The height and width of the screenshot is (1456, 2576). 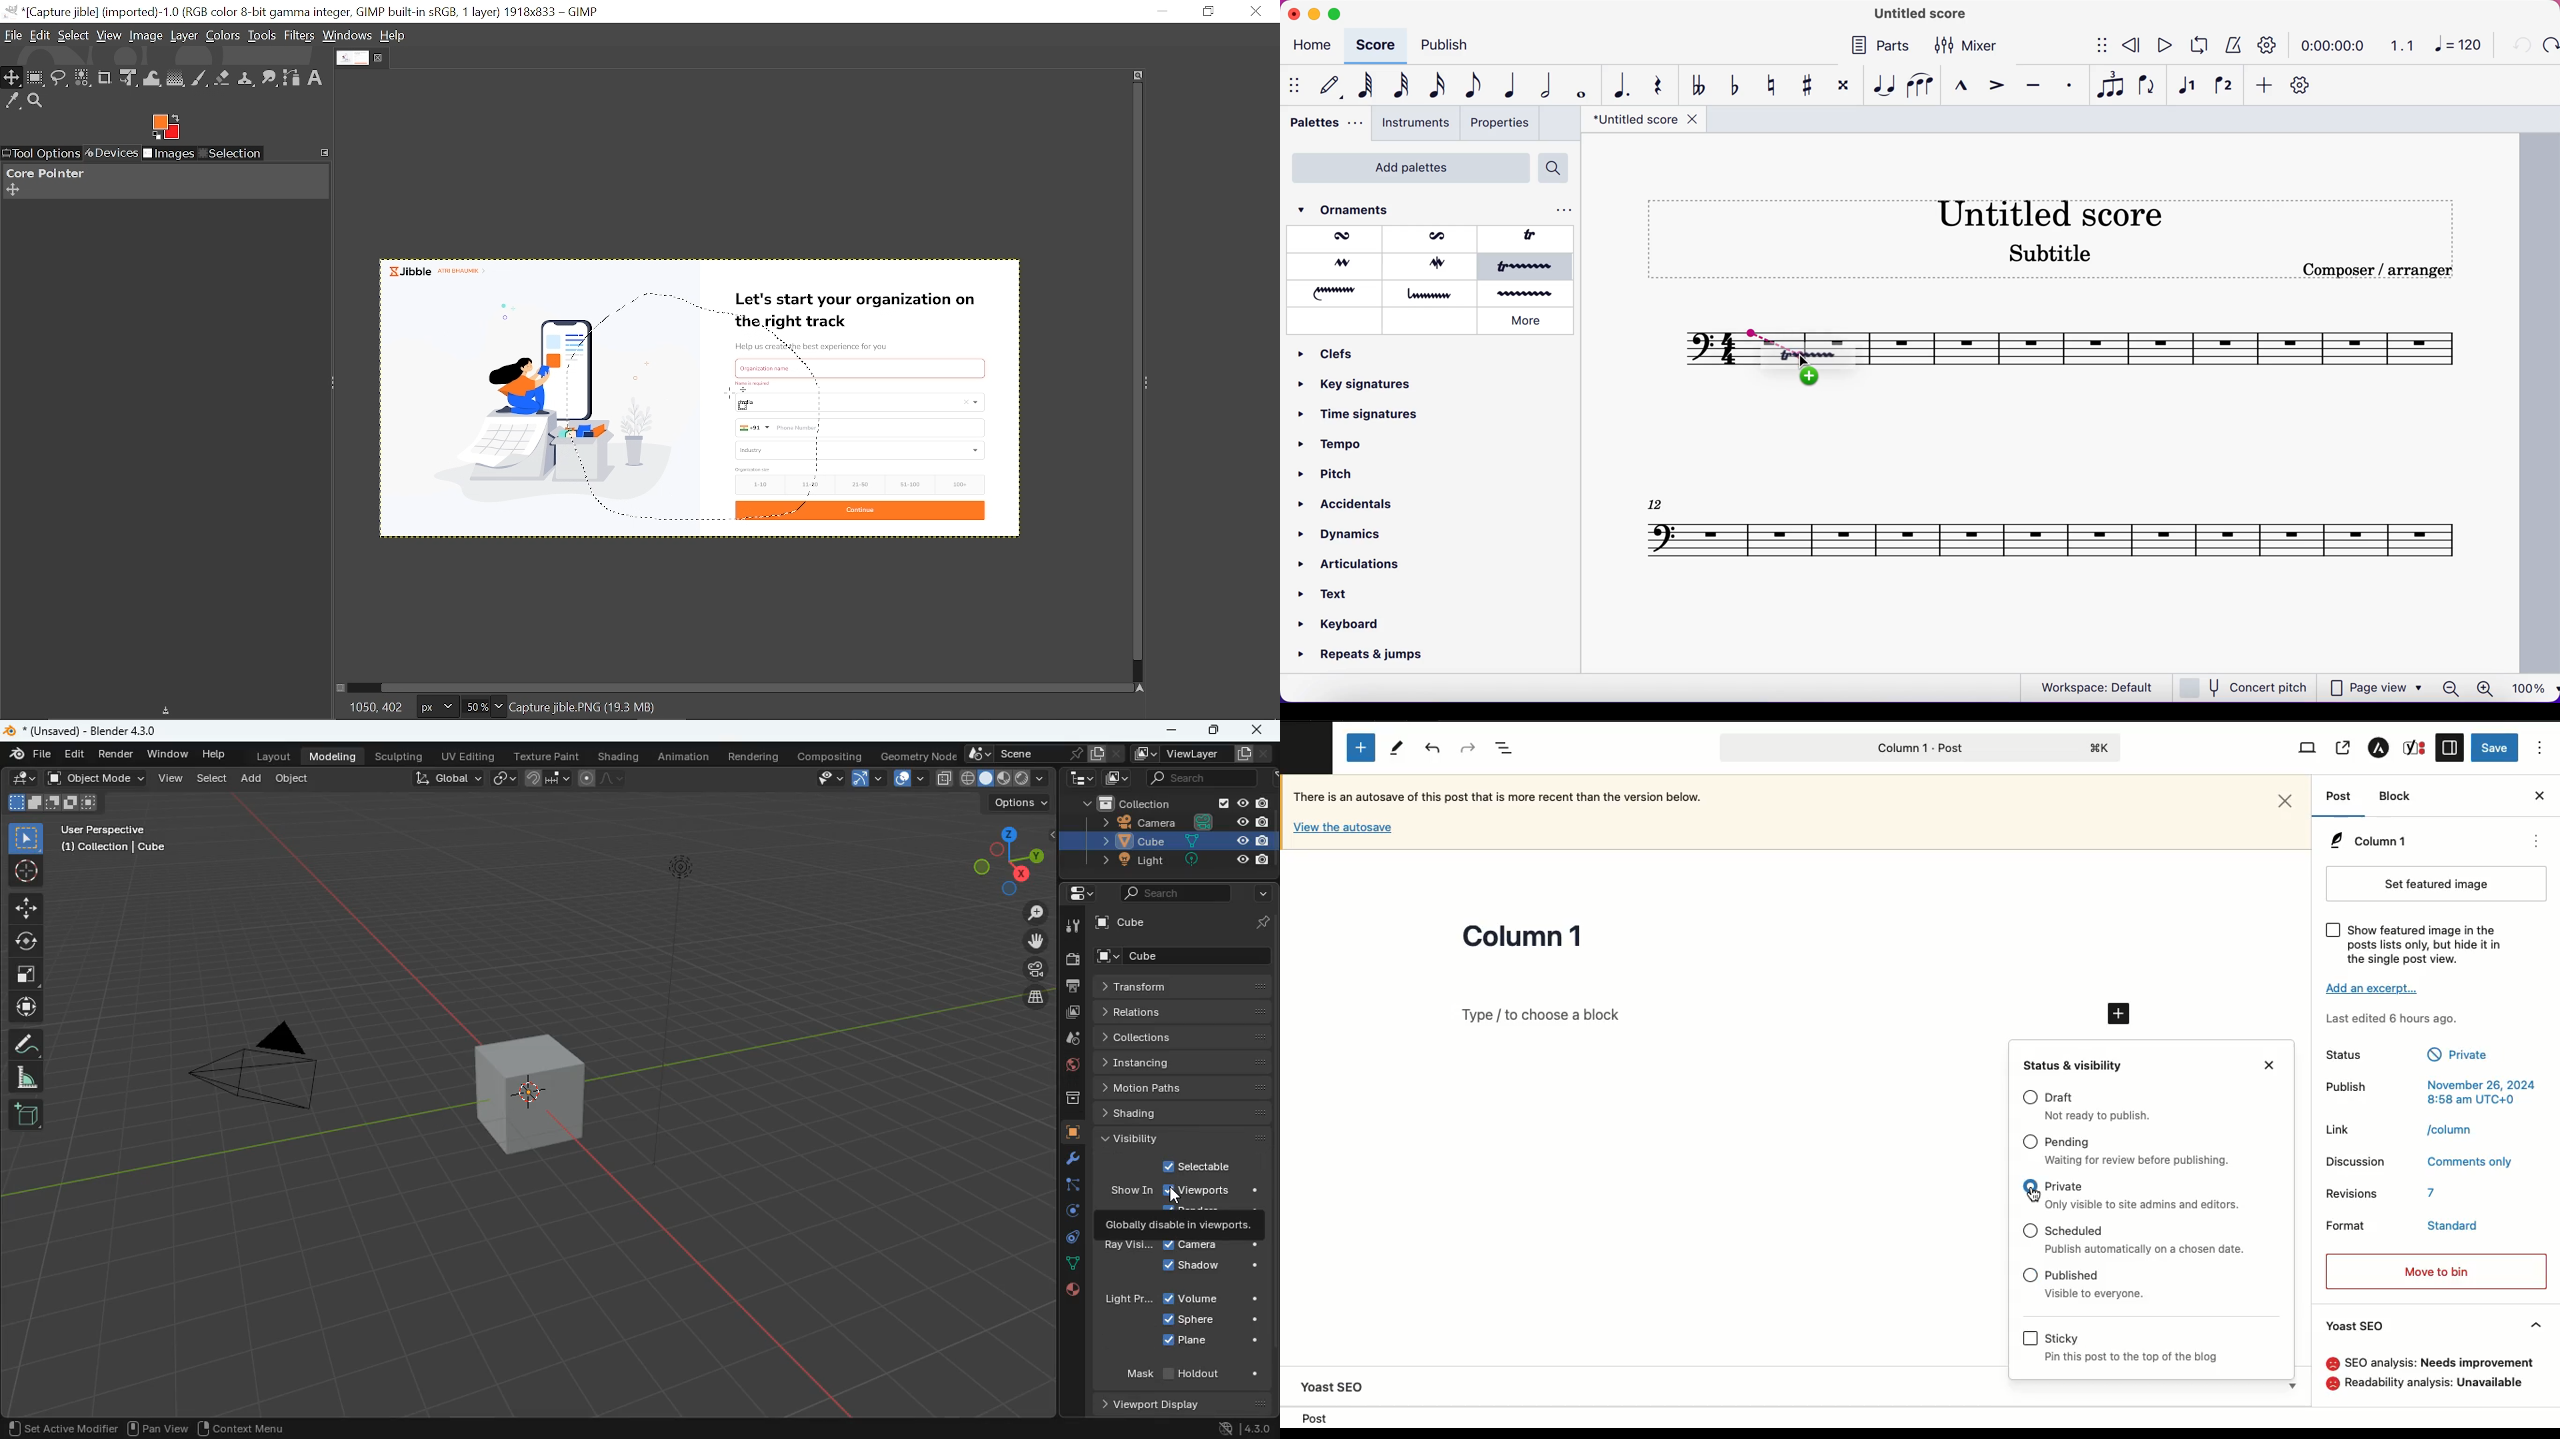 What do you see at coordinates (1168, 802) in the screenshot?
I see `collection` at bounding box center [1168, 802].